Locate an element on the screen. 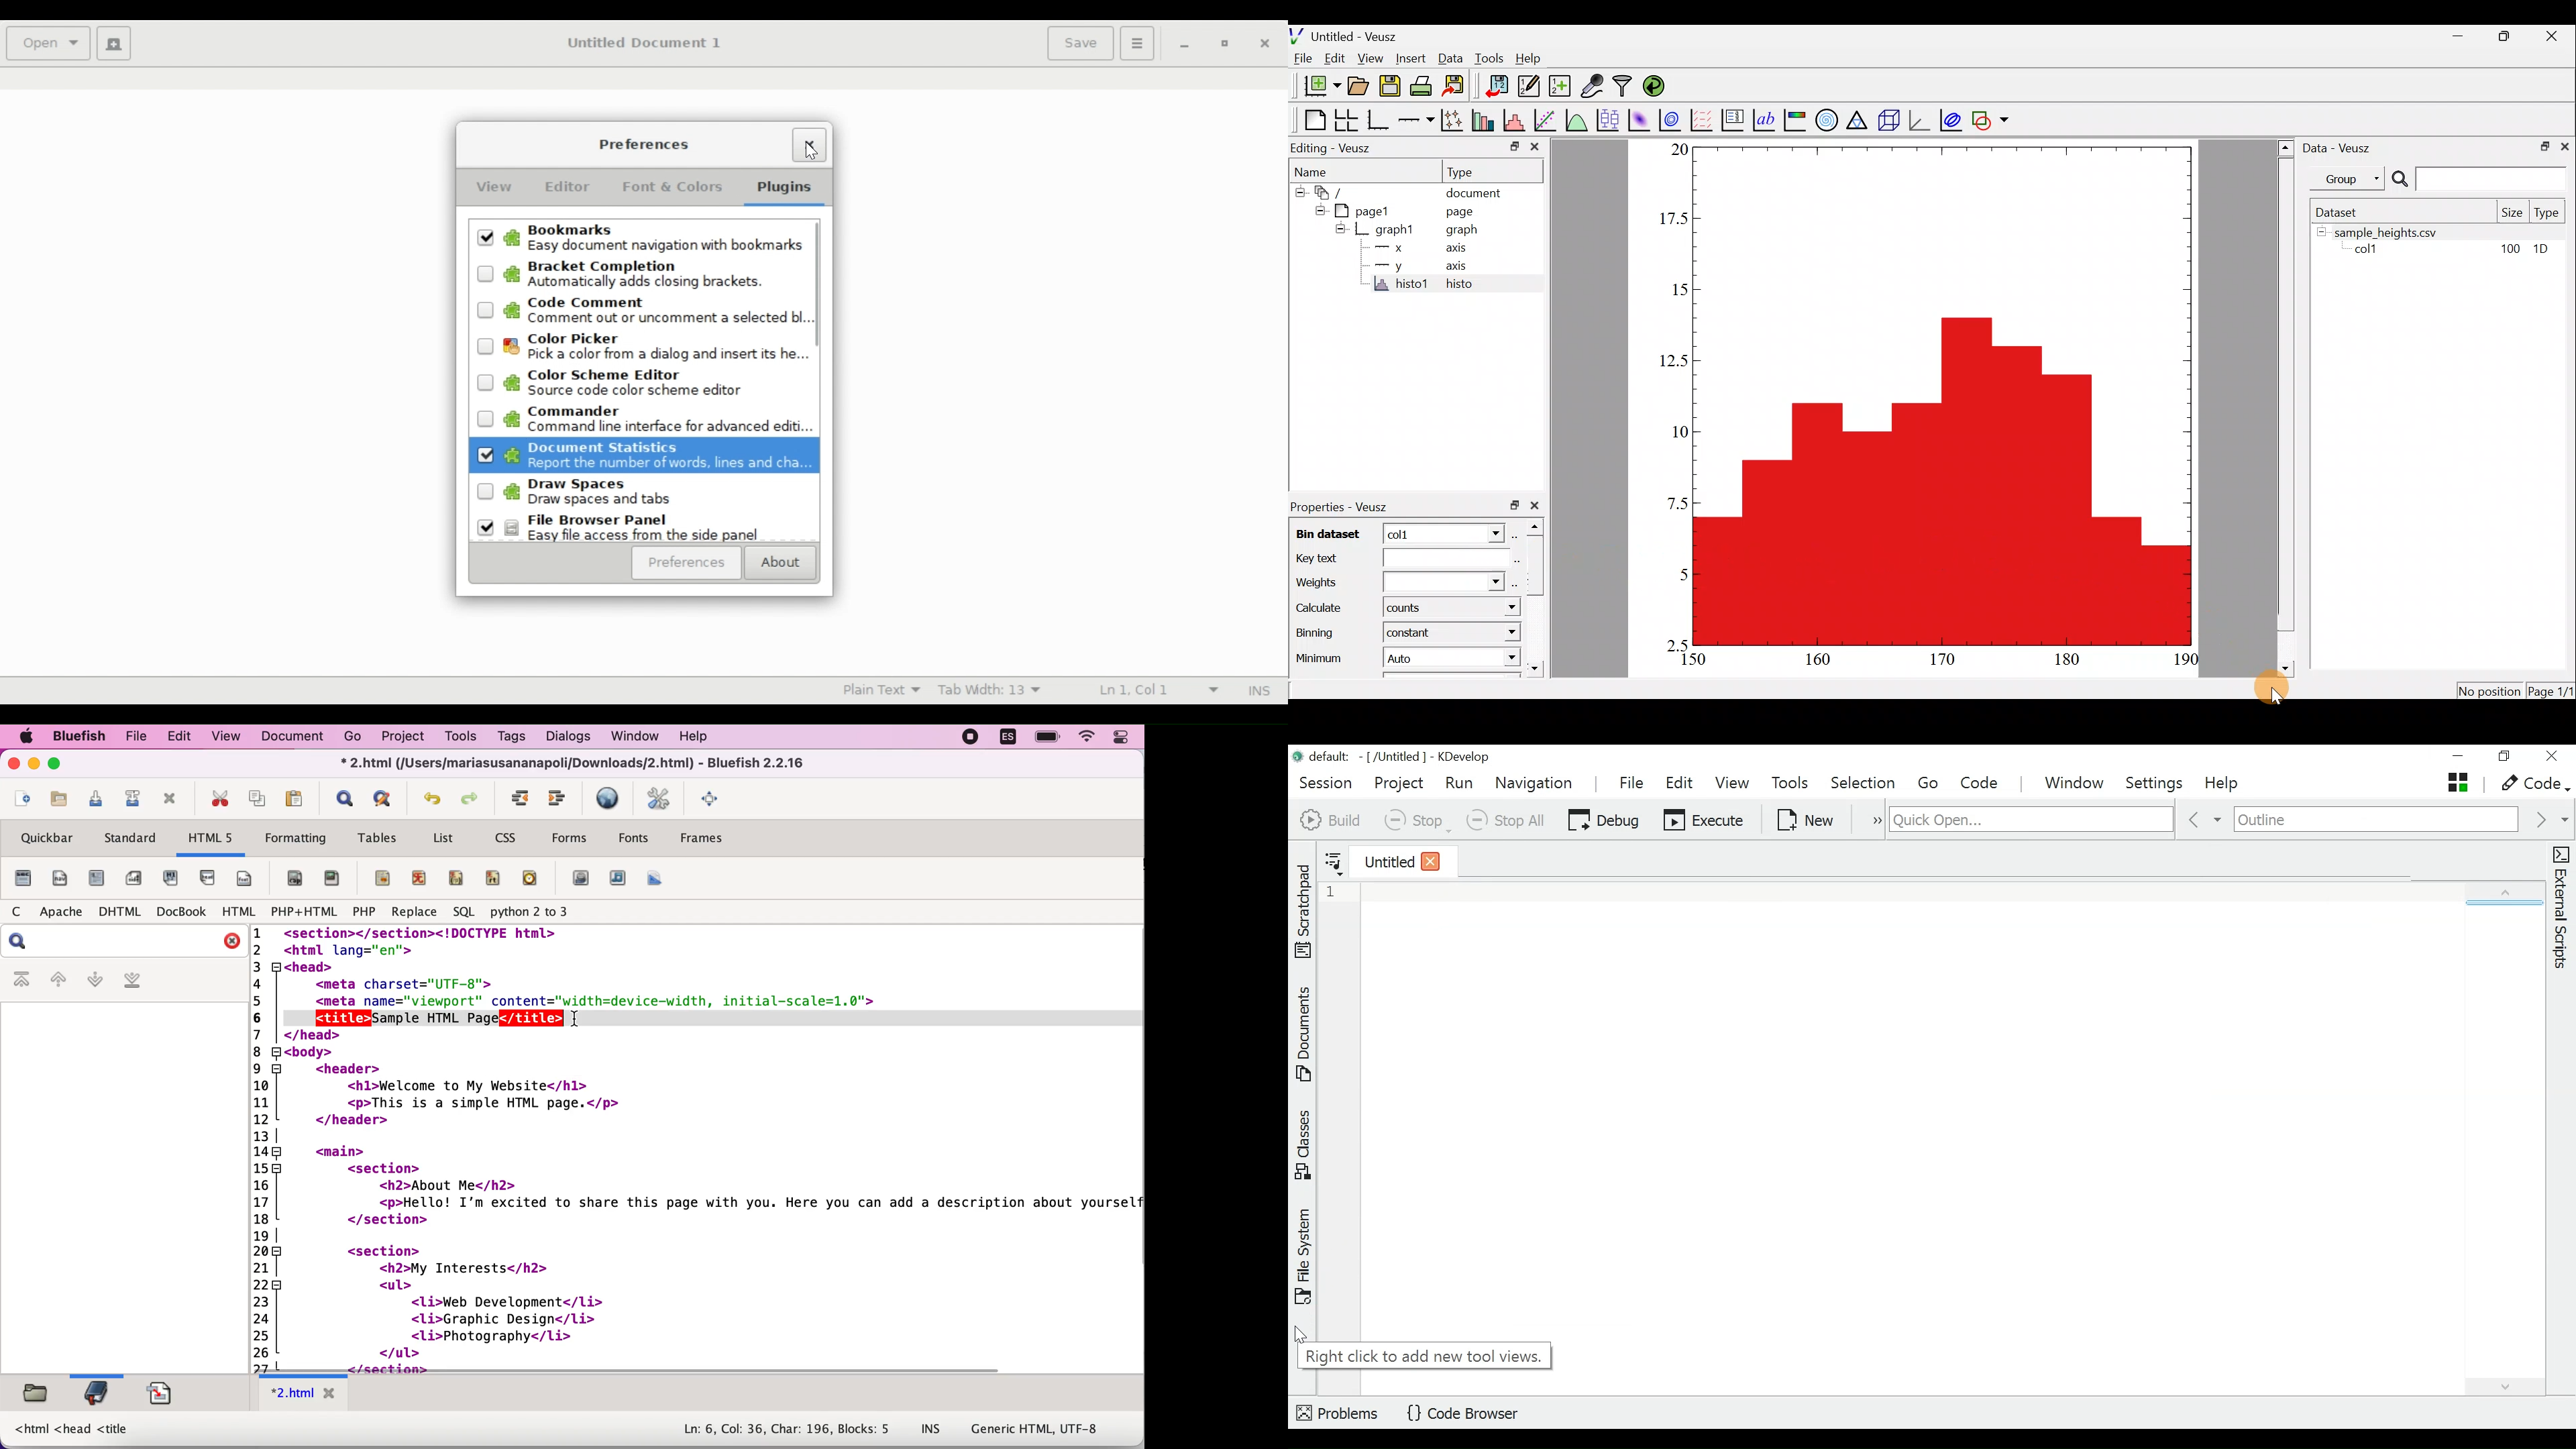 The height and width of the screenshot is (1456, 2576). bookmarks is located at coordinates (100, 1396).